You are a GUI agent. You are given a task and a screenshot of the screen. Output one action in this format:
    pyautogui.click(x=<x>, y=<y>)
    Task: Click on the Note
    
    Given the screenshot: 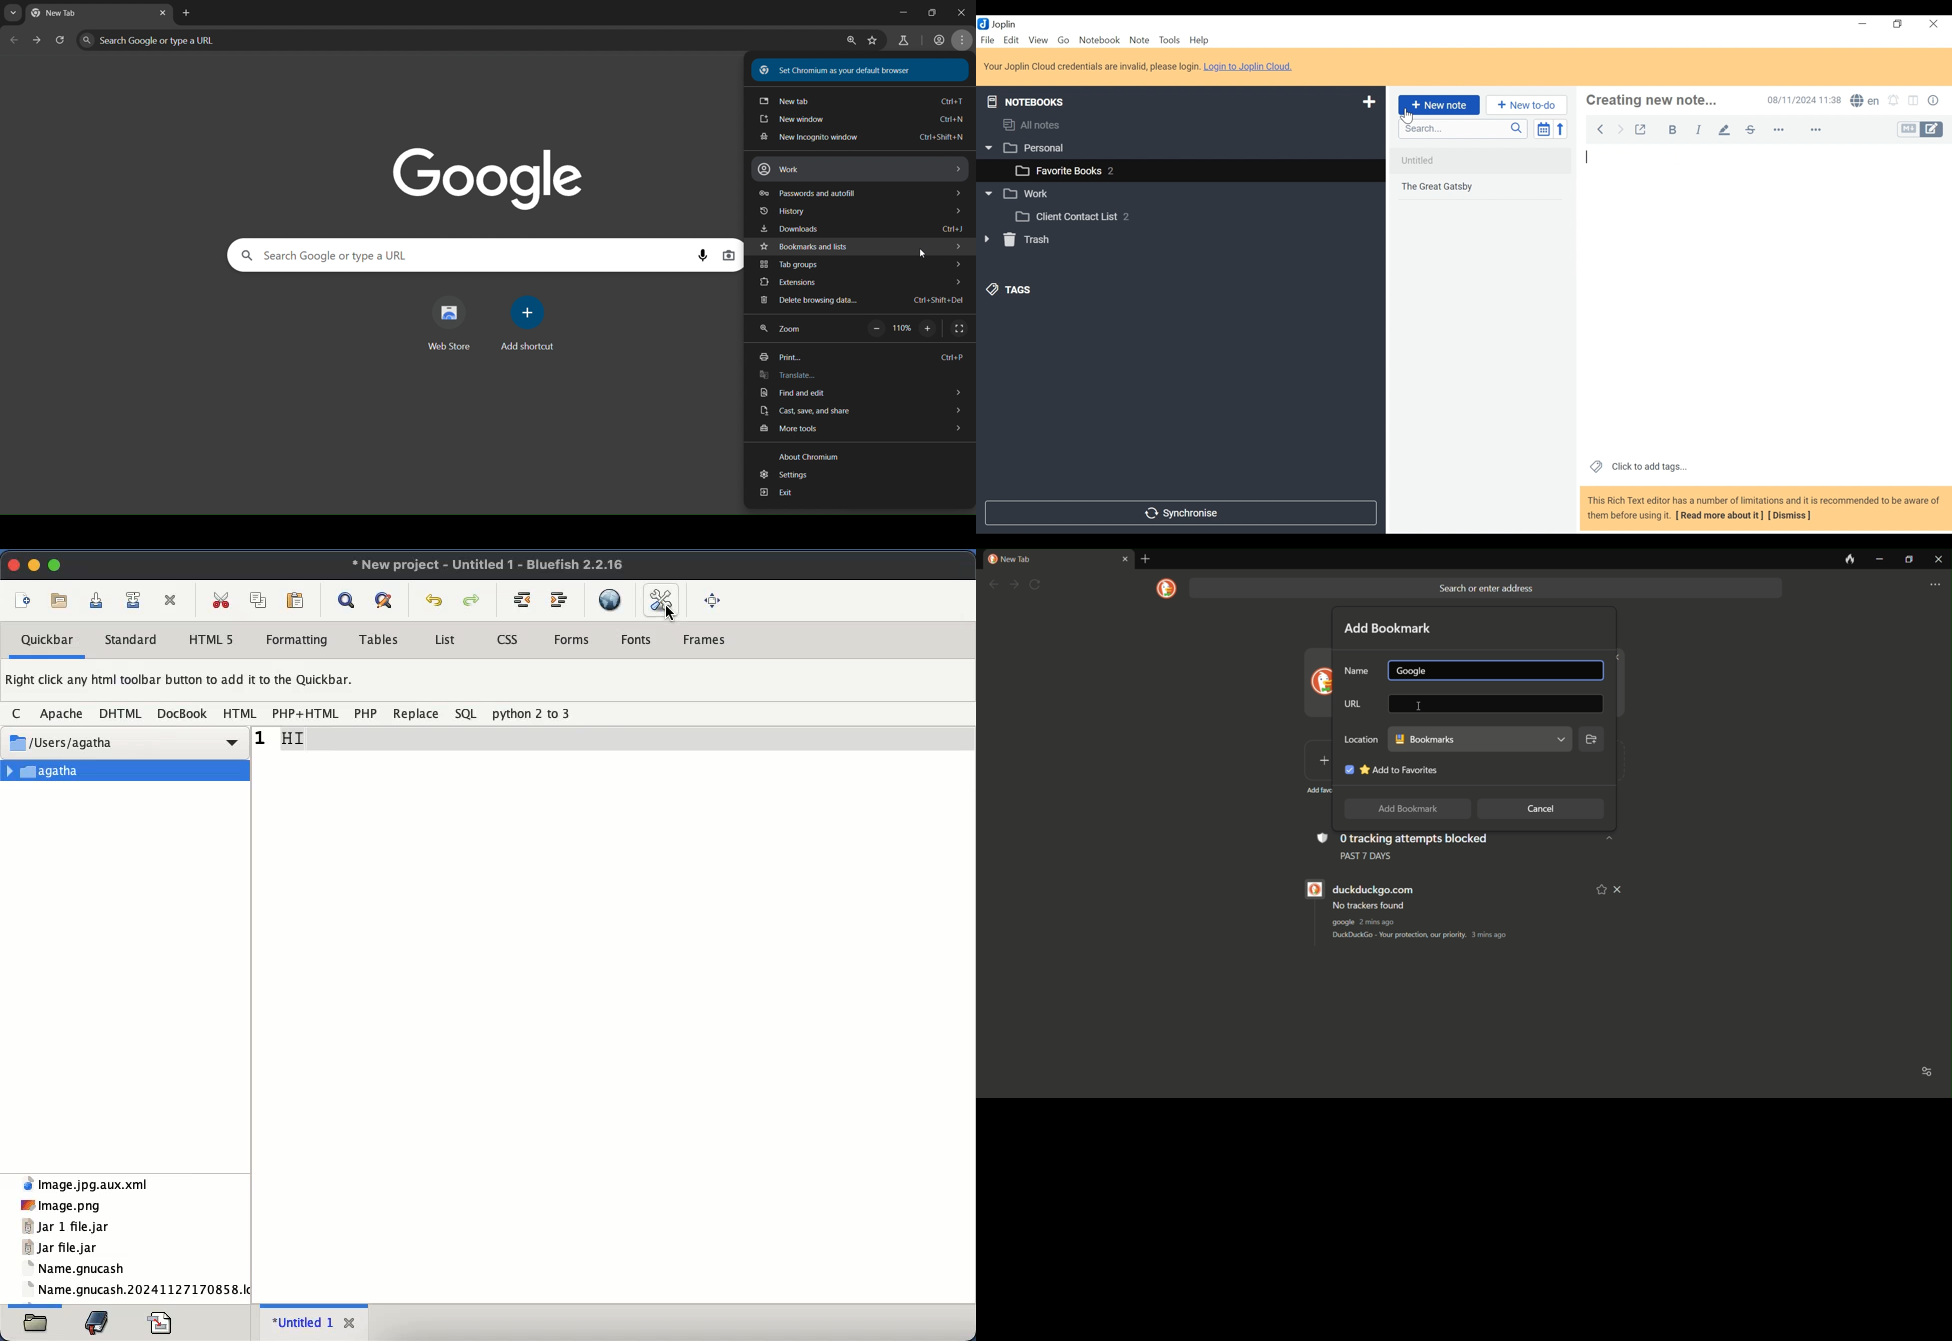 What is the action you would take?
    pyautogui.click(x=1138, y=40)
    